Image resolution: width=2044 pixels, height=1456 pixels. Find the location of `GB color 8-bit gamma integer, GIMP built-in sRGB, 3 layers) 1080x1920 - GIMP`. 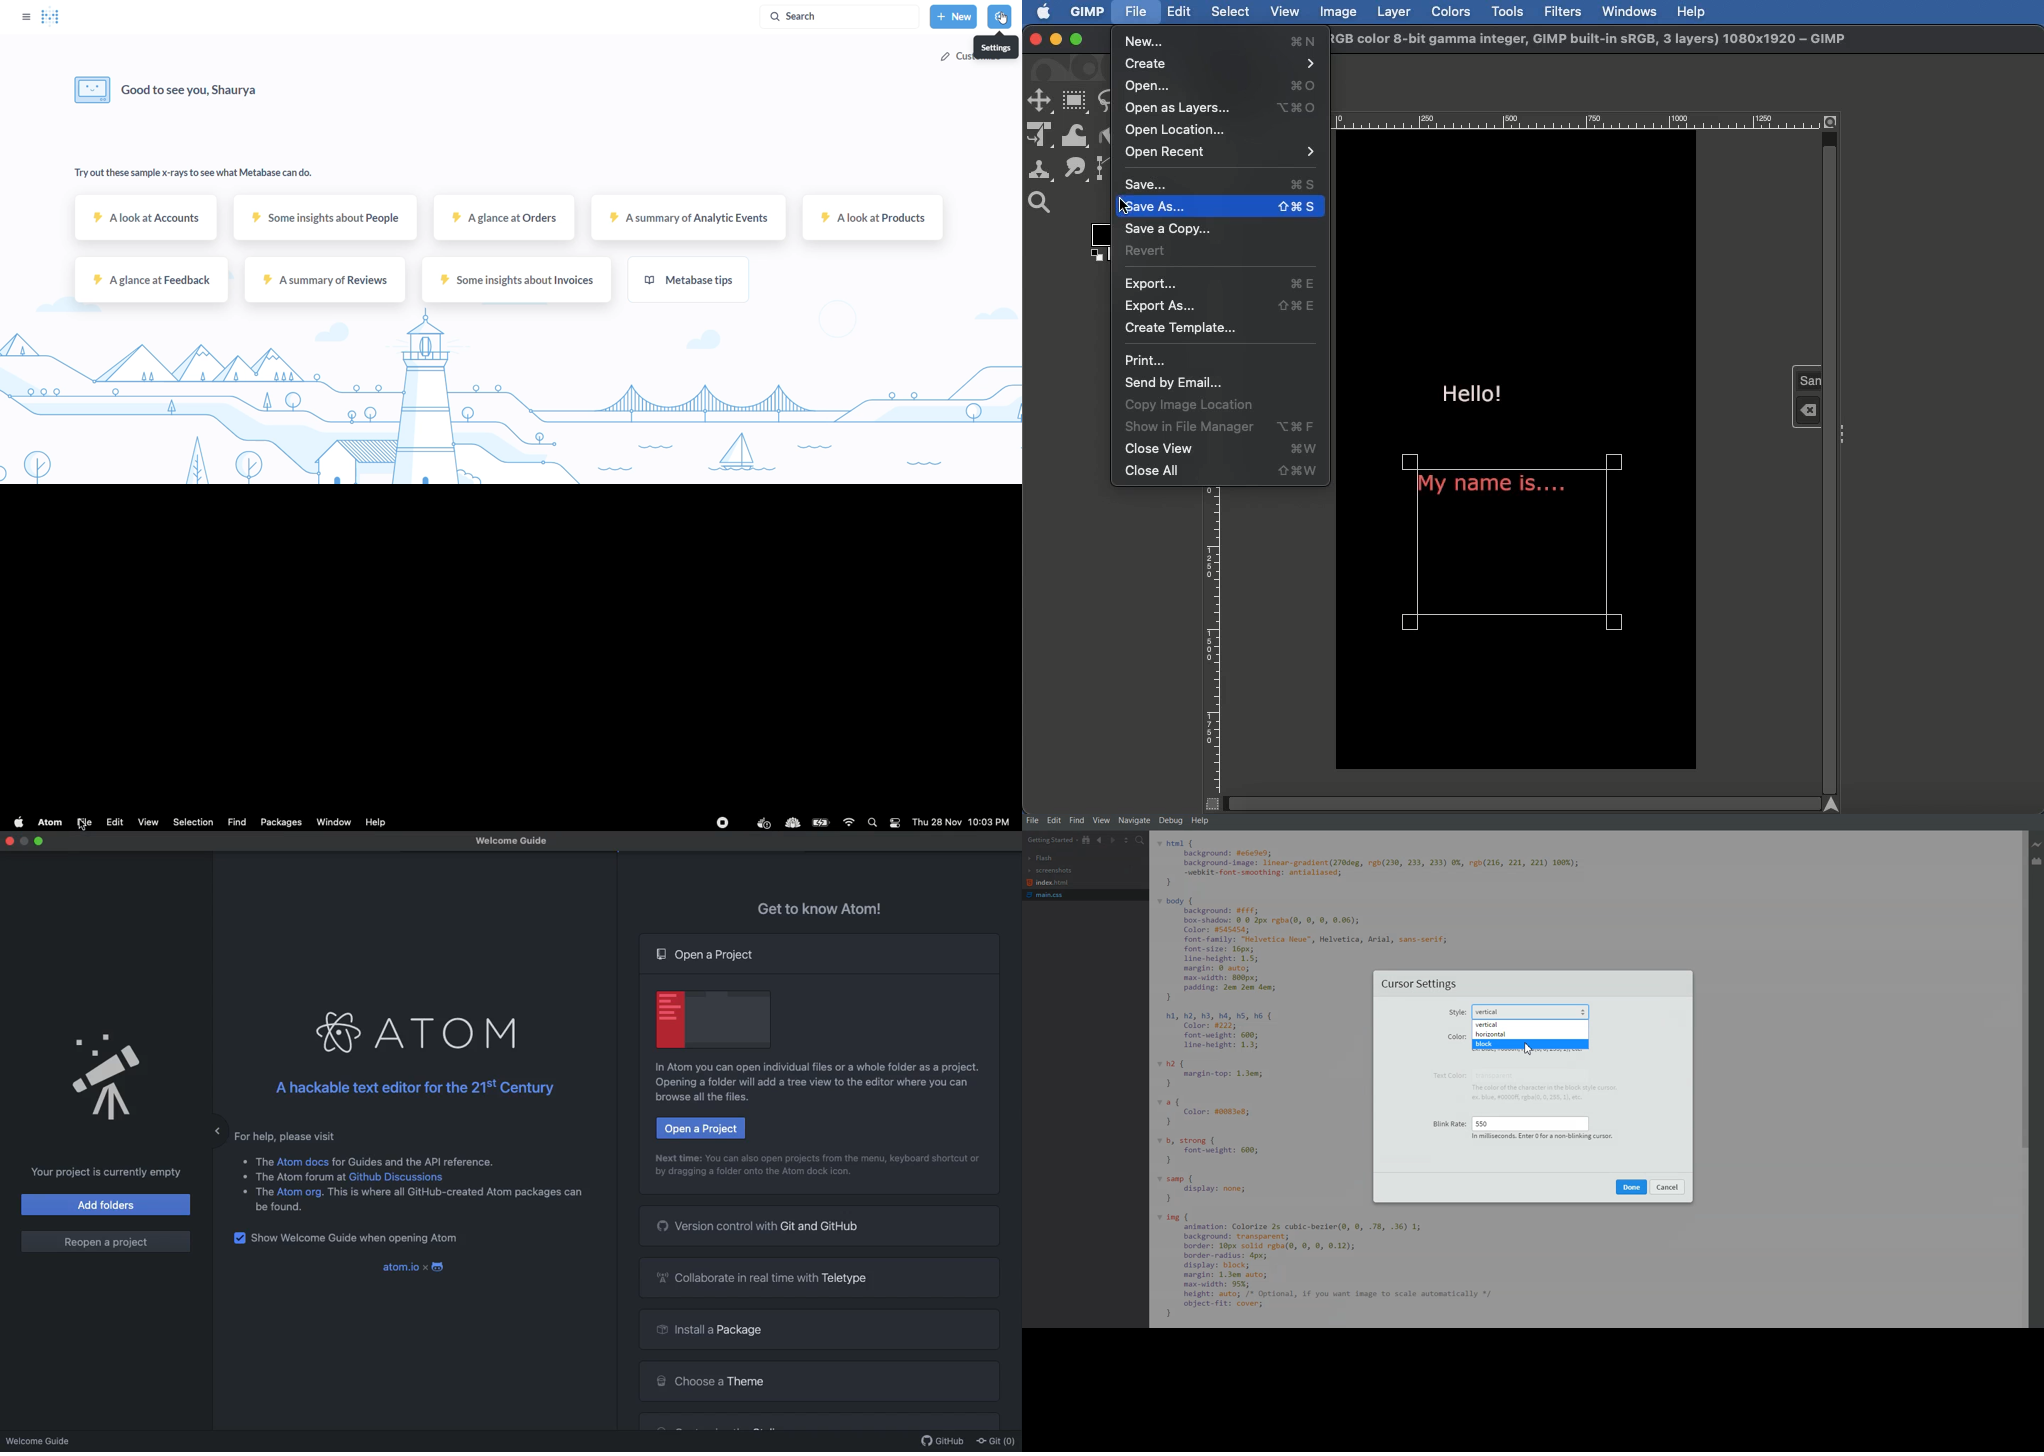

GB color 8-bit gamma integer, GIMP built-in sRGB, 3 layers) 1080x1920 - GIMP is located at coordinates (1591, 40).